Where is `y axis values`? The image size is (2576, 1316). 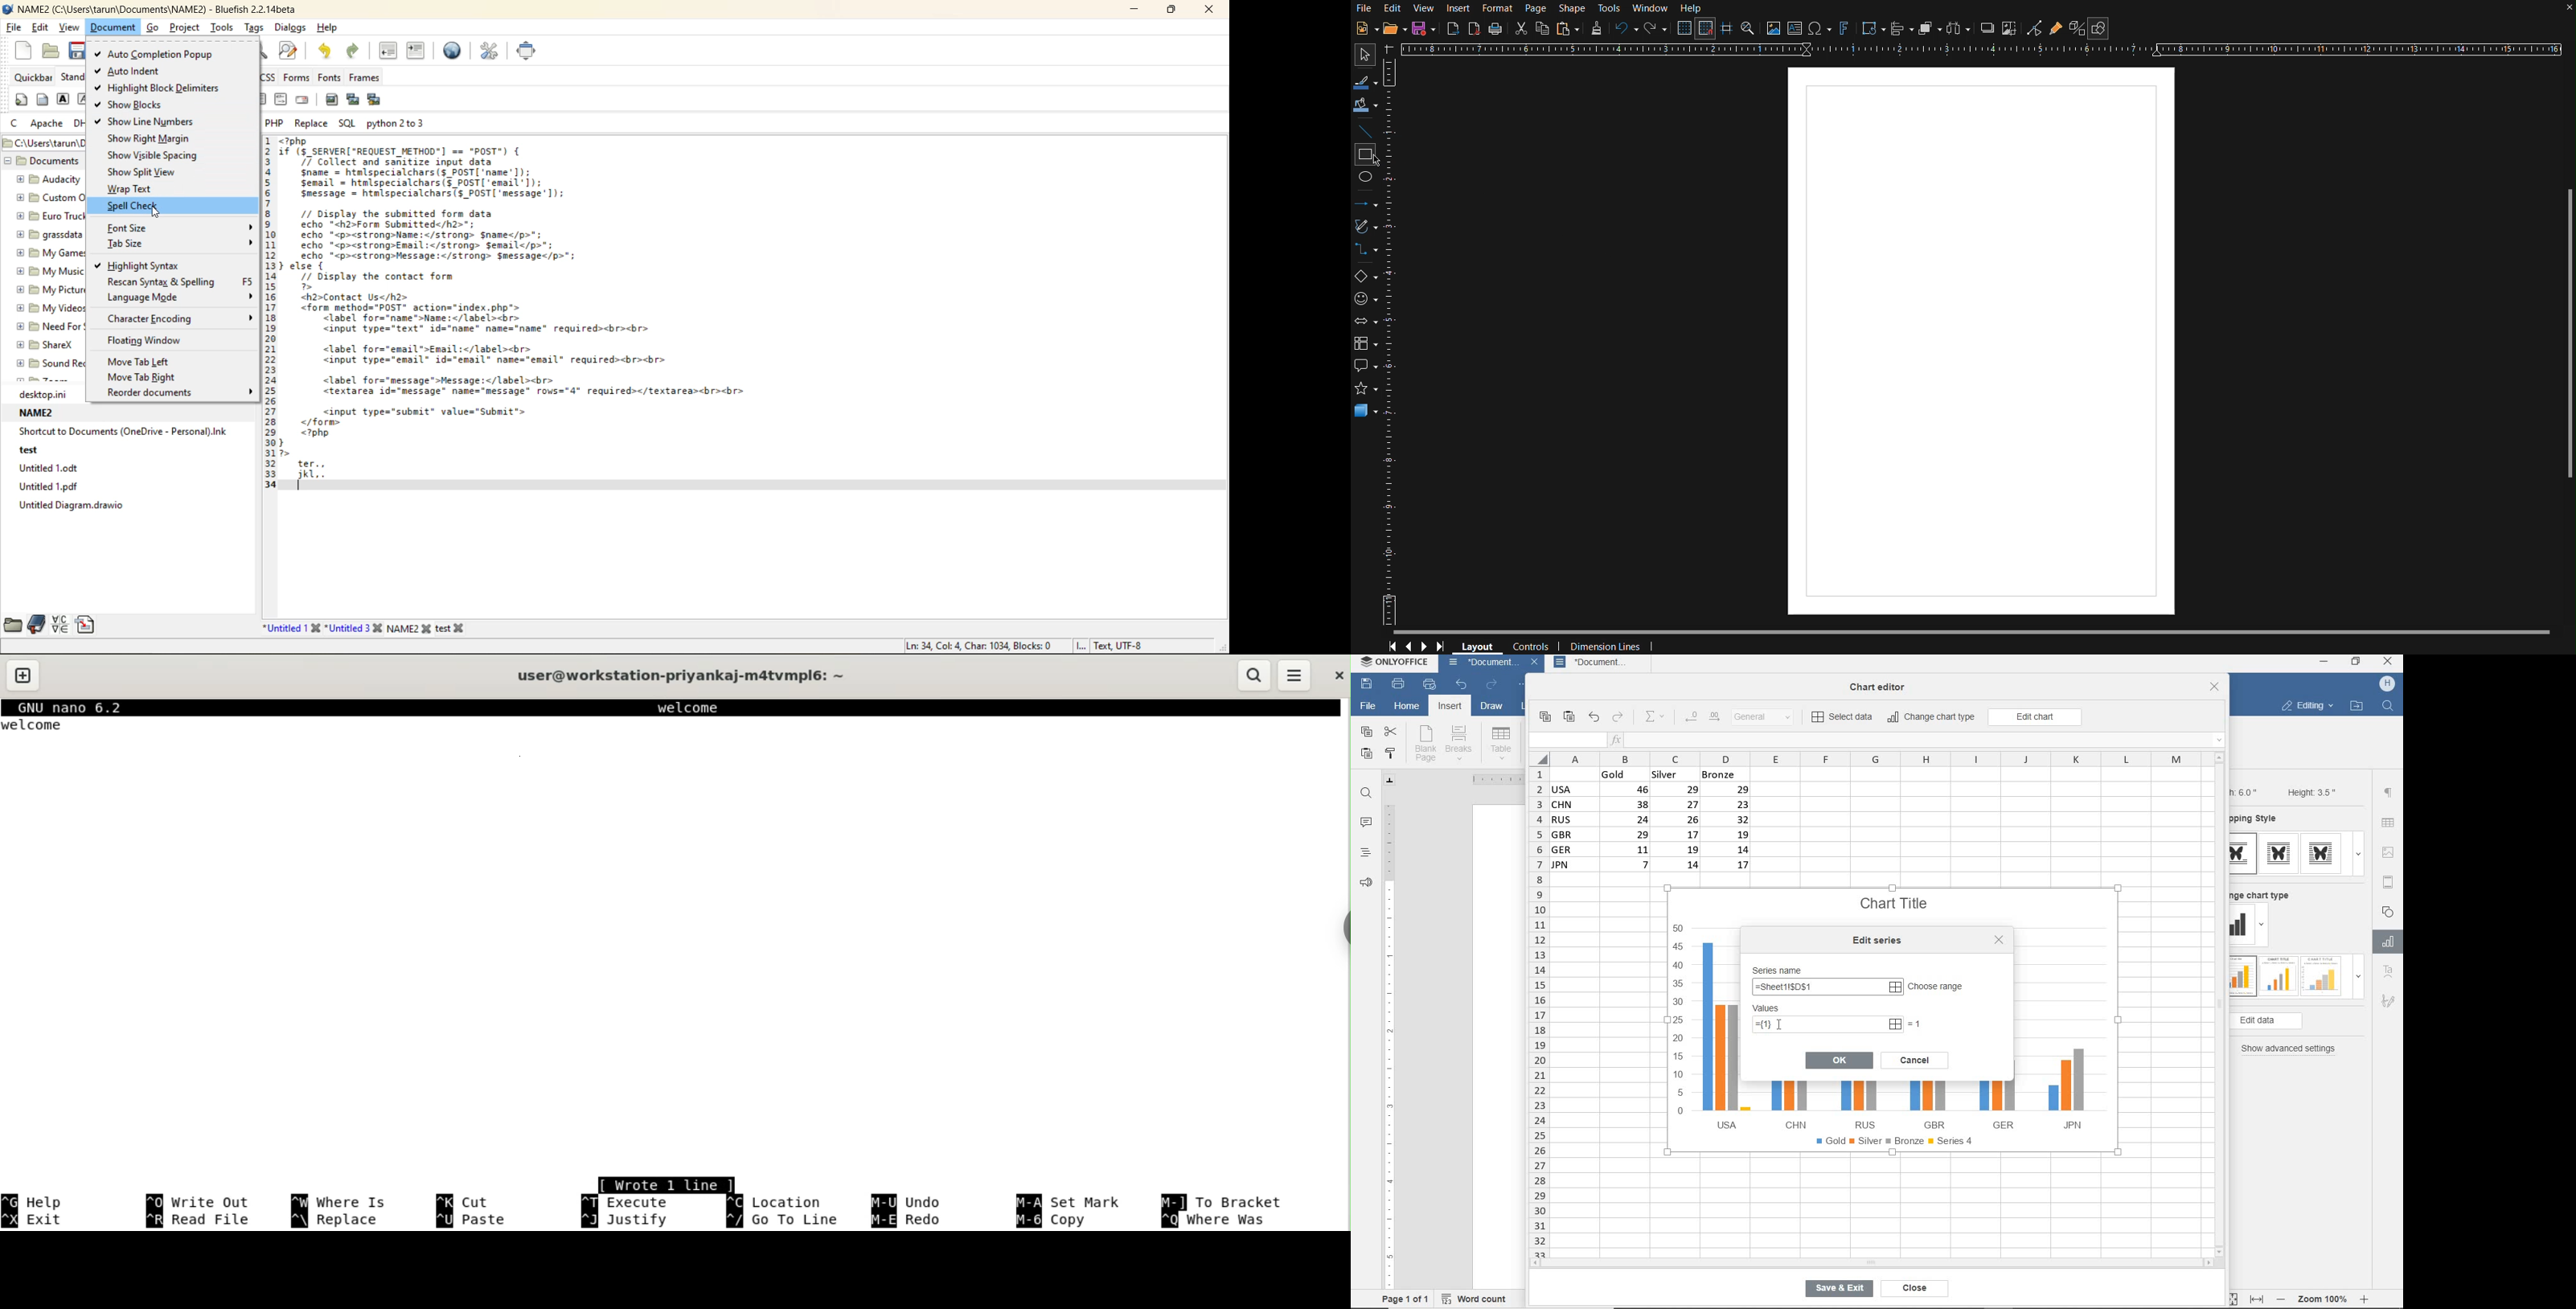
y axis values is located at coordinates (1679, 1021).